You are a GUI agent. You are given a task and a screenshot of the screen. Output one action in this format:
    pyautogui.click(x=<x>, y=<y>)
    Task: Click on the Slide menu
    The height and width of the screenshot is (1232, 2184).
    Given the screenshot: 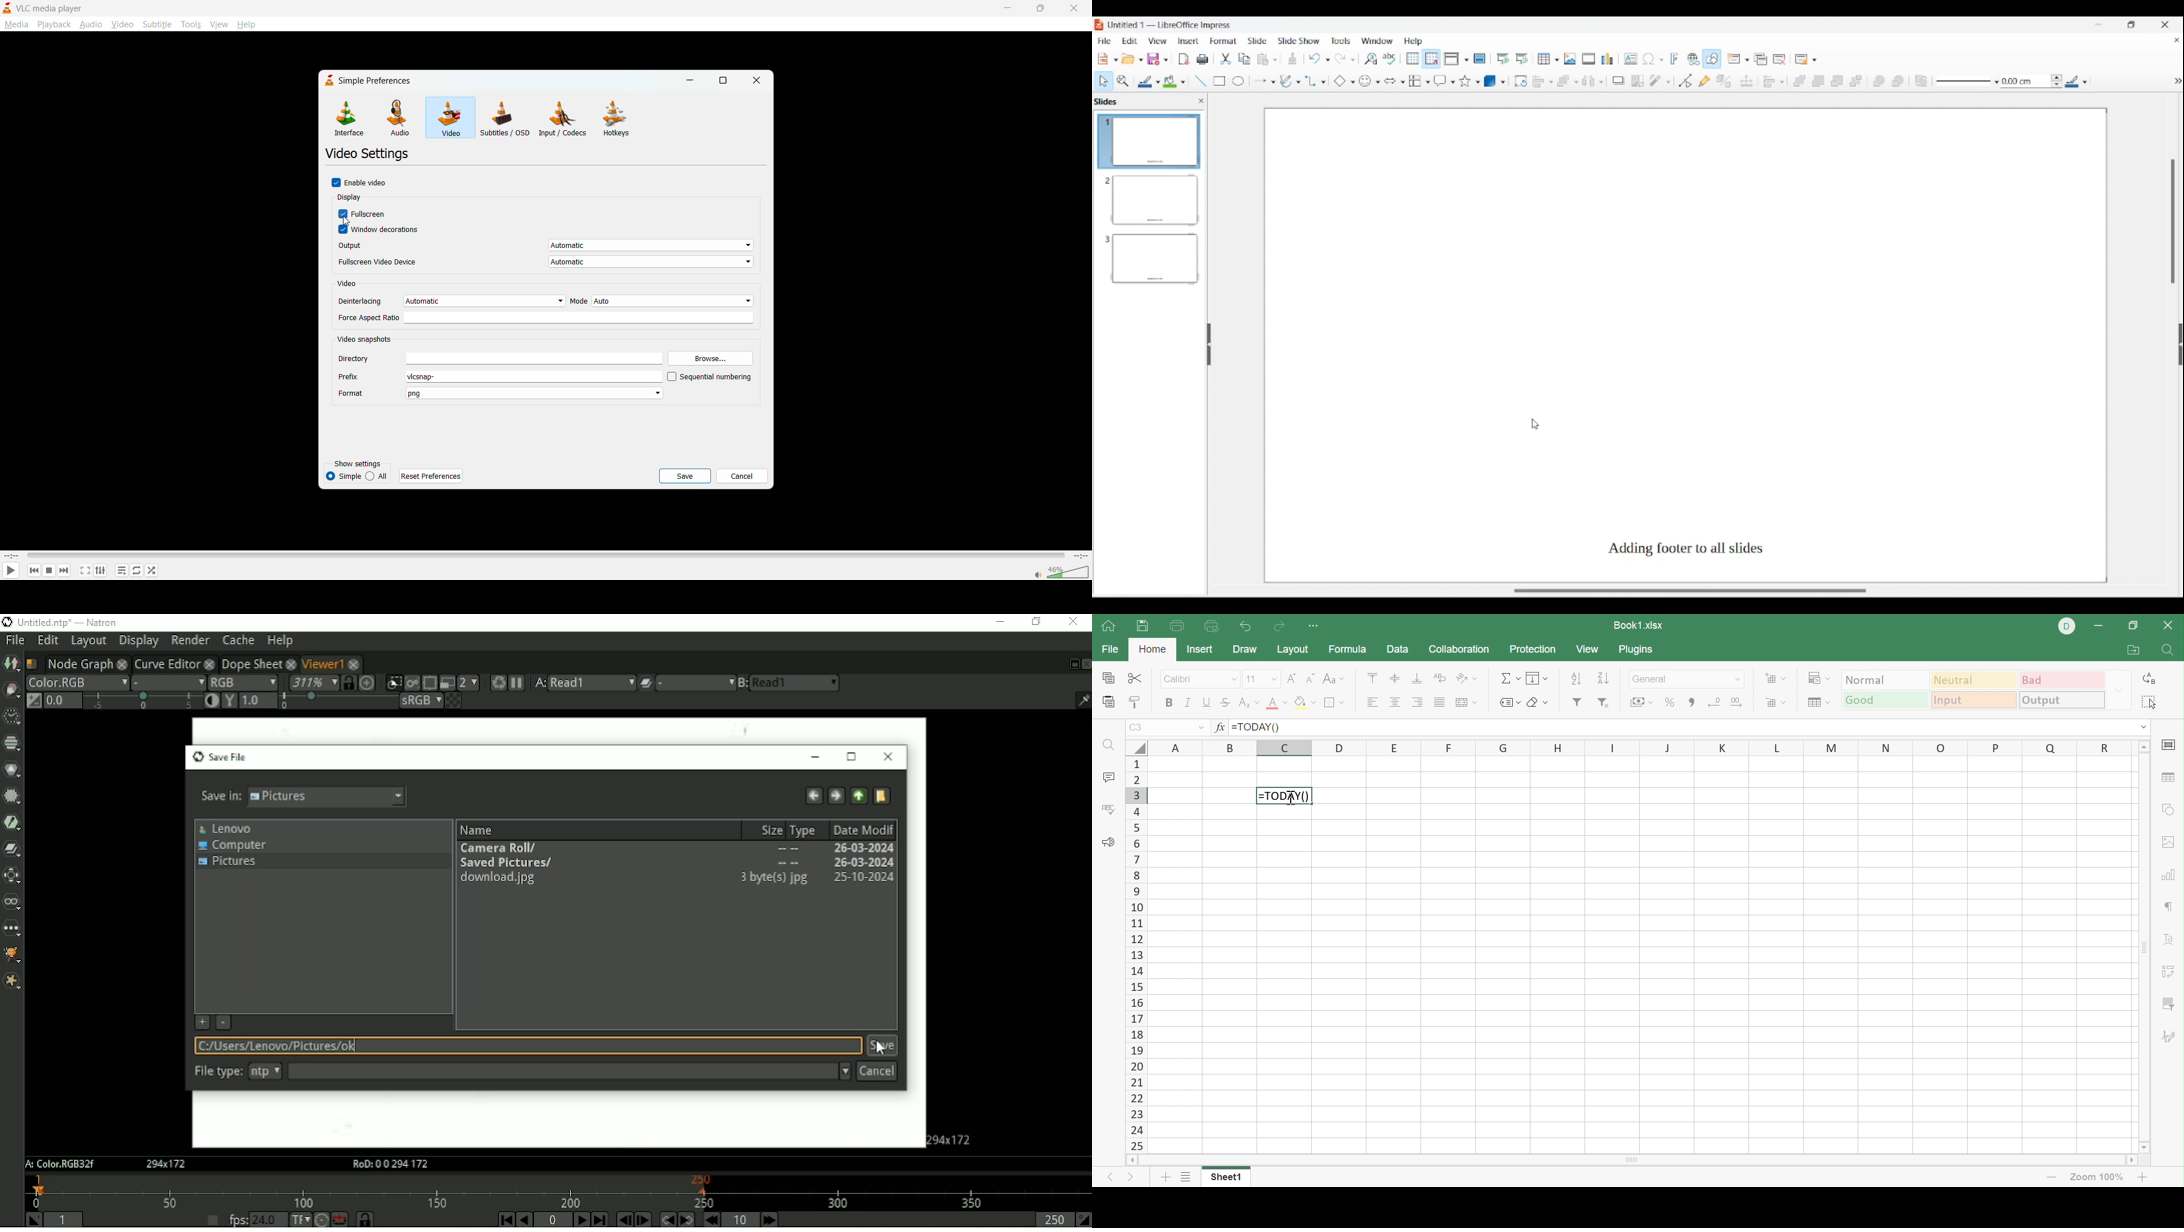 What is the action you would take?
    pyautogui.click(x=1258, y=41)
    